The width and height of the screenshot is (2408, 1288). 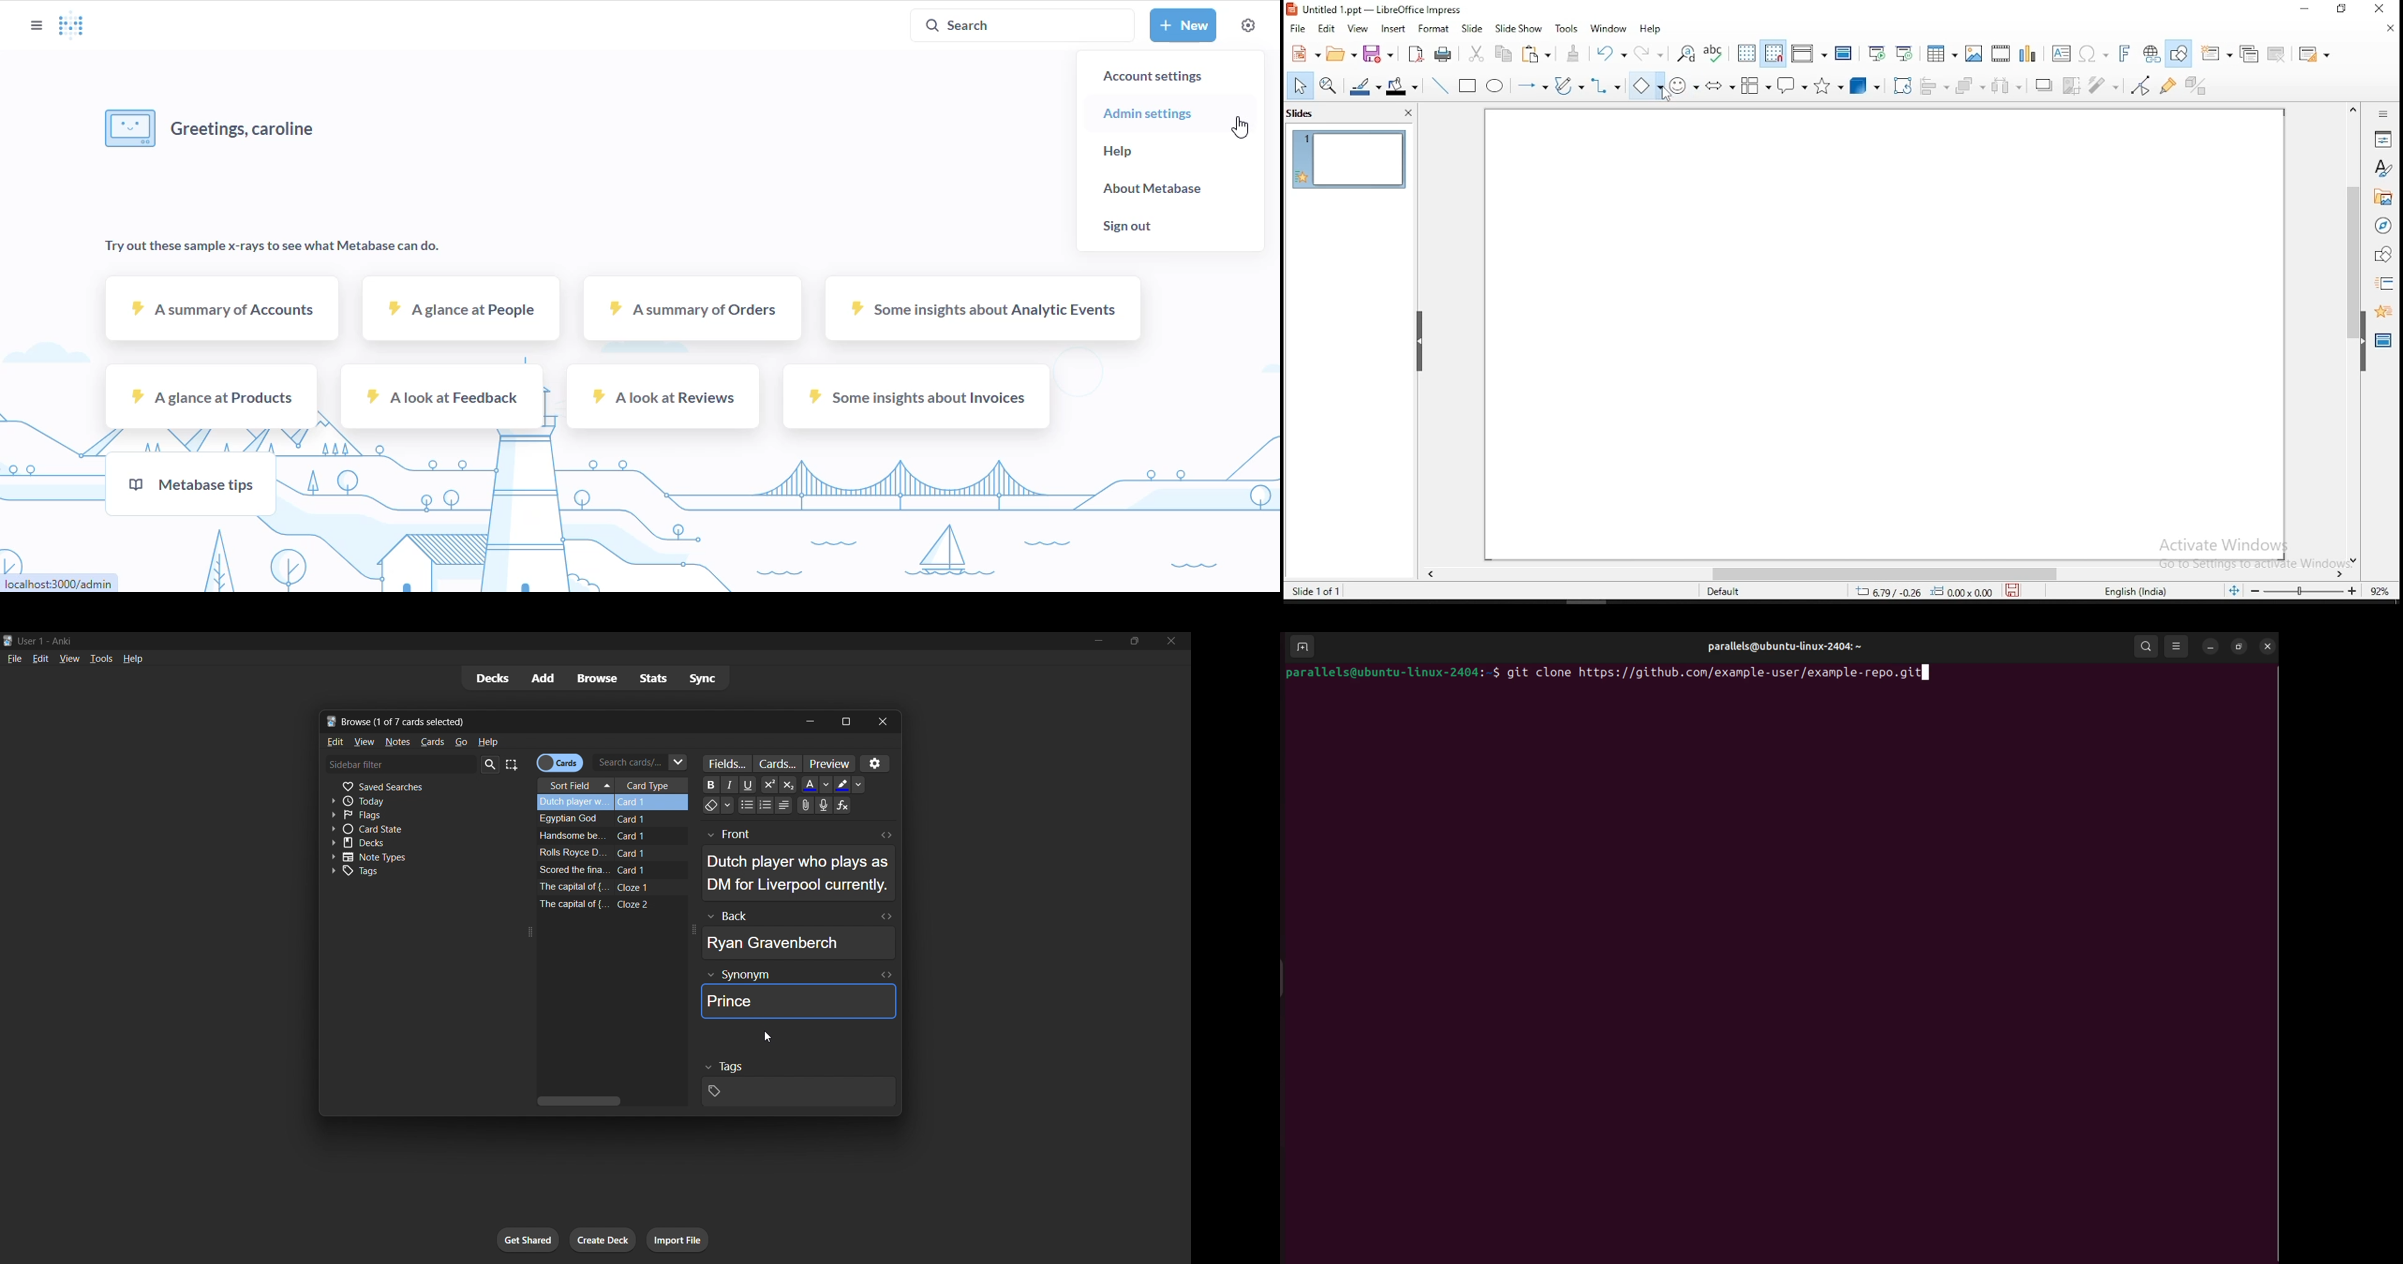 What do you see at coordinates (1687, 53) in the screenshot?
I see `find and replace` at bounding box center [1687, 53].